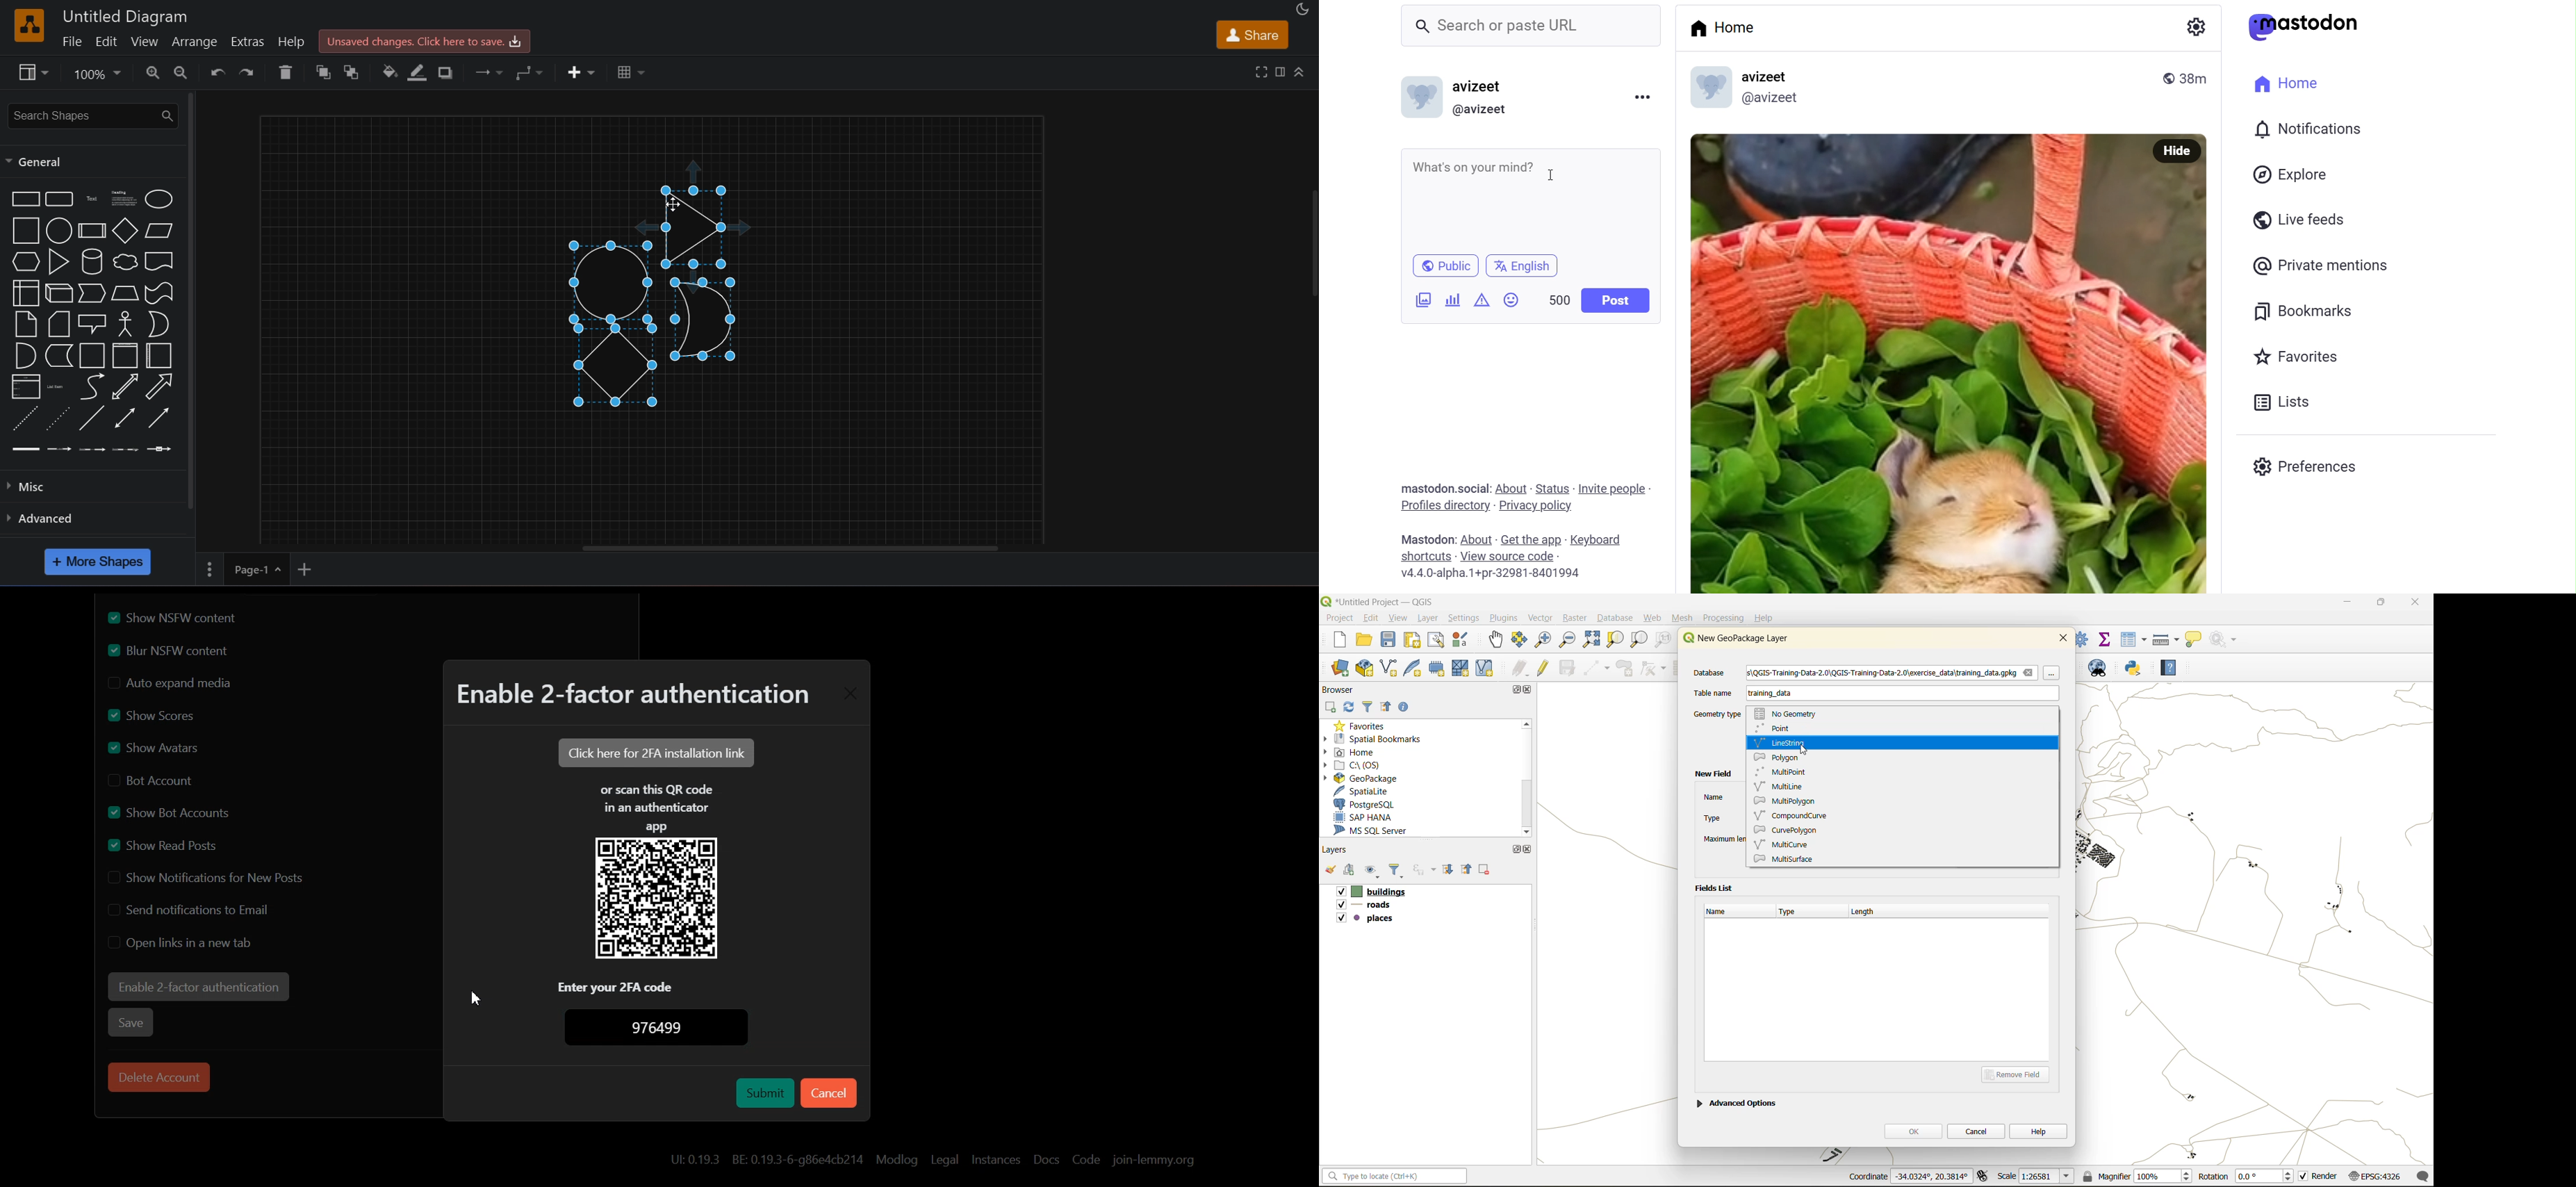 The image size is (2576, 1204). What do you see at coordinates (2063, 637) in the screenshot?
I see `close` at bounding box center [2063, 637].